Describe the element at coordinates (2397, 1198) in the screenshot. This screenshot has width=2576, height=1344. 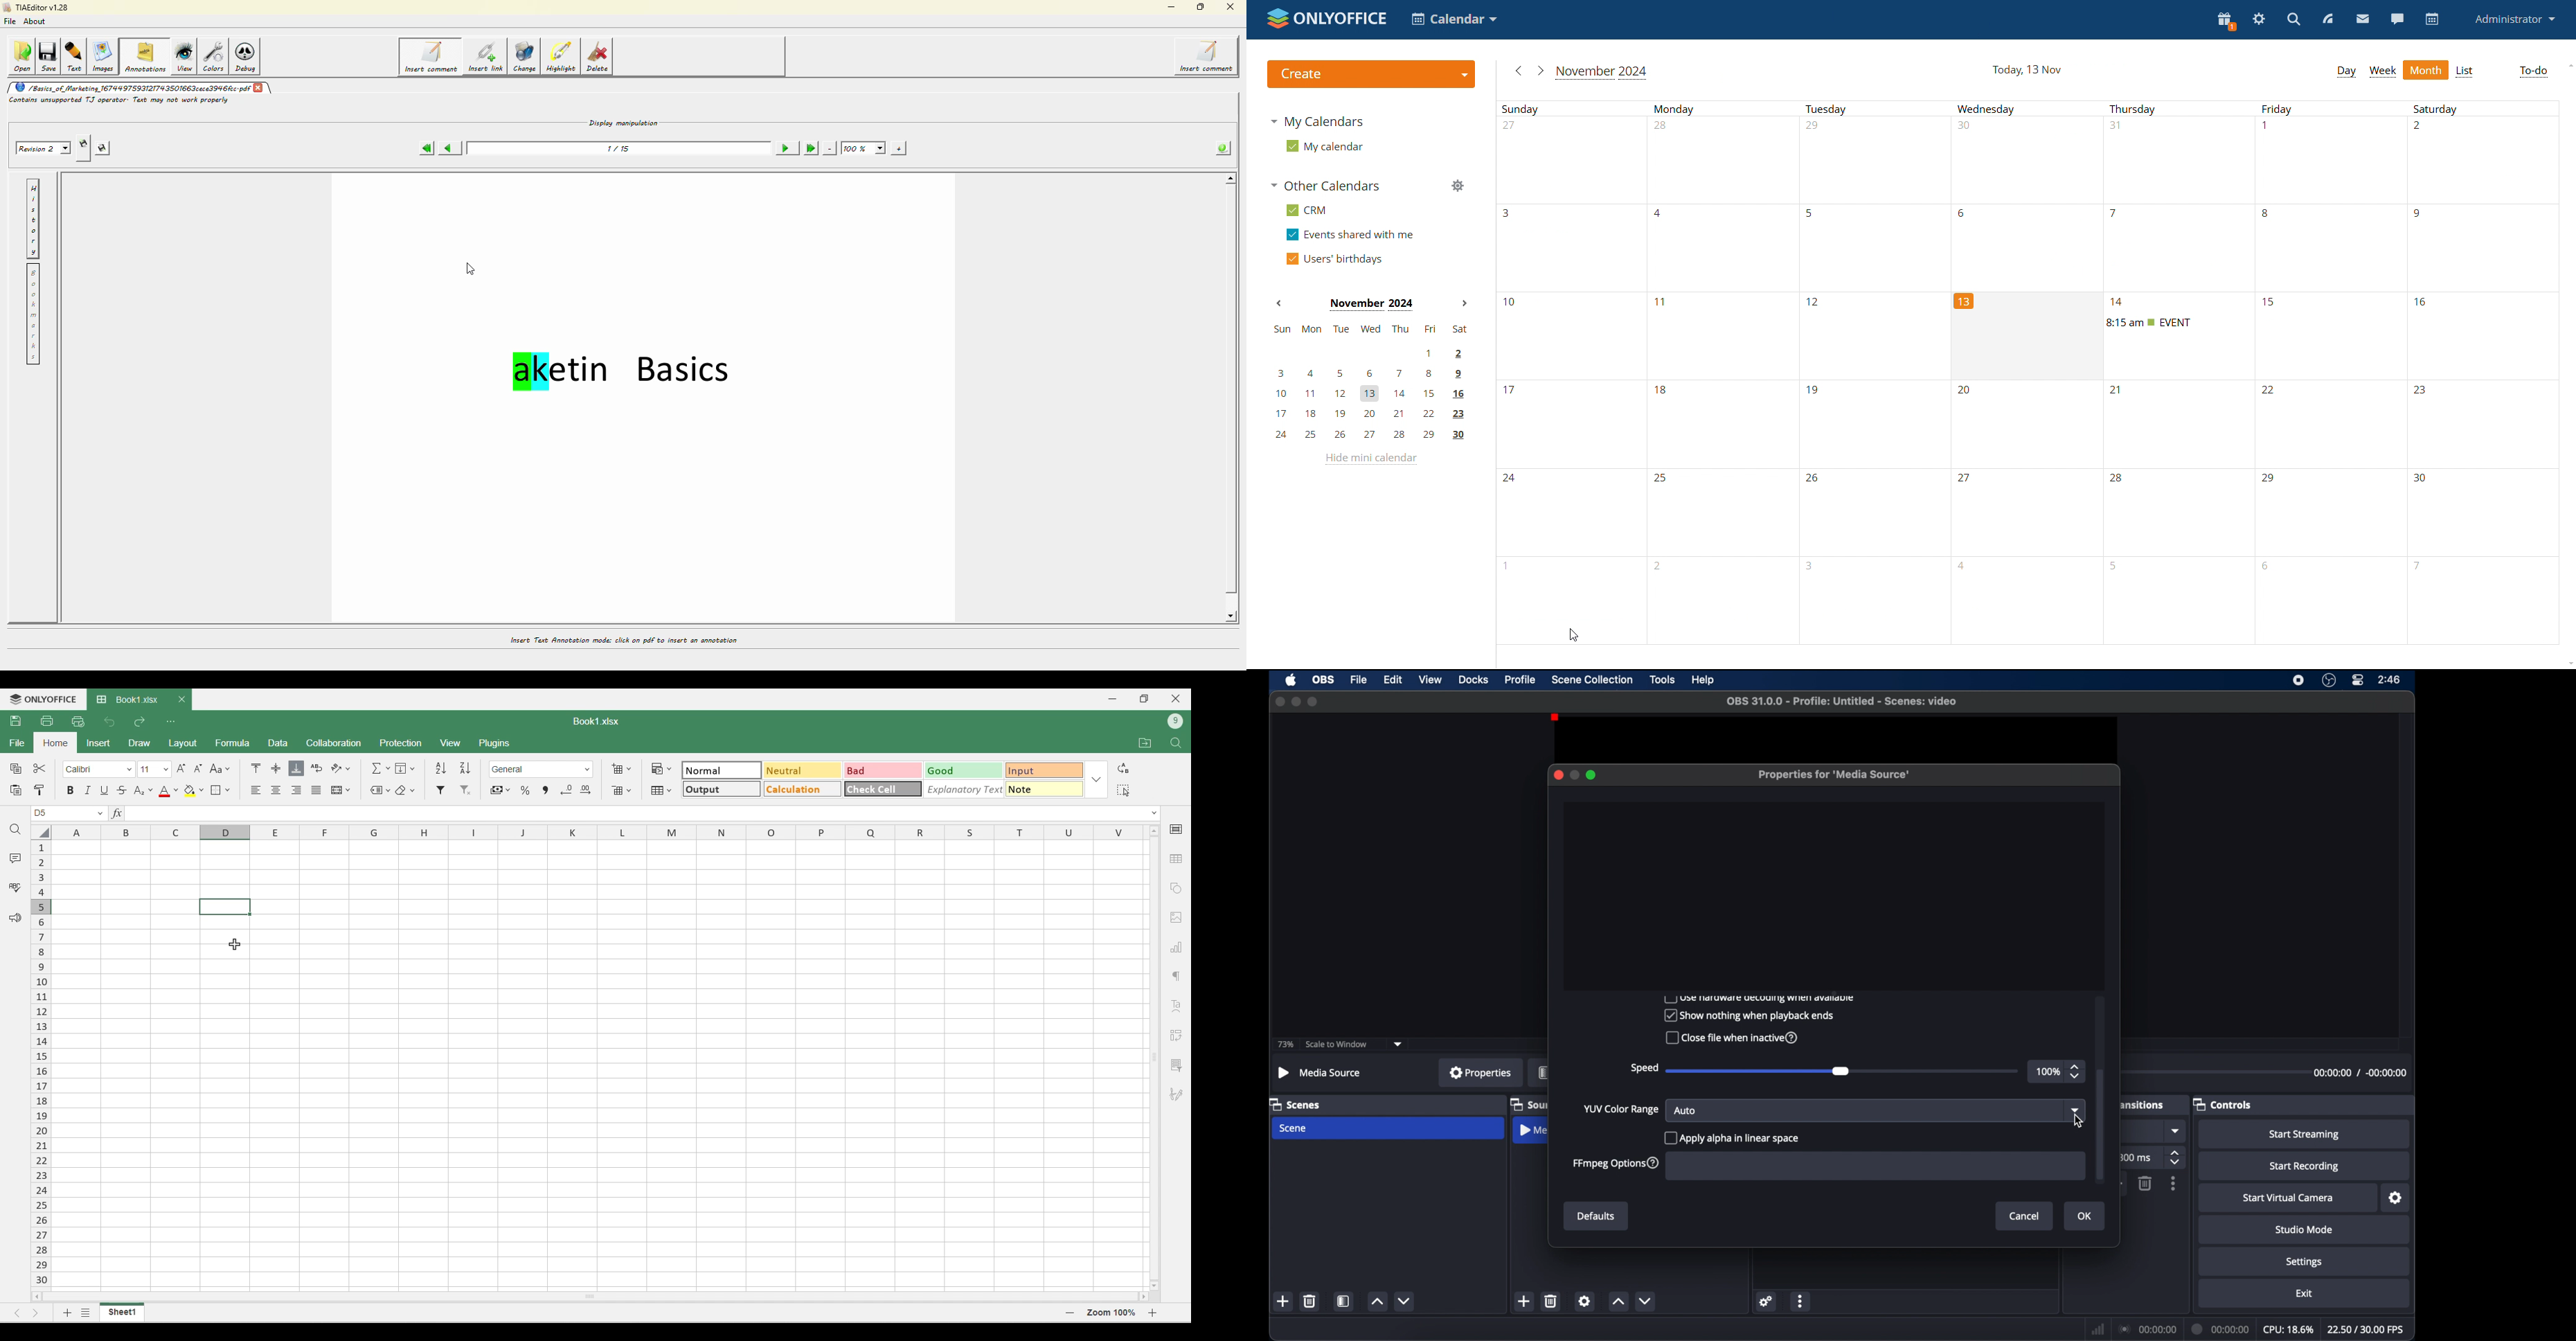
I see `settings` at that location.